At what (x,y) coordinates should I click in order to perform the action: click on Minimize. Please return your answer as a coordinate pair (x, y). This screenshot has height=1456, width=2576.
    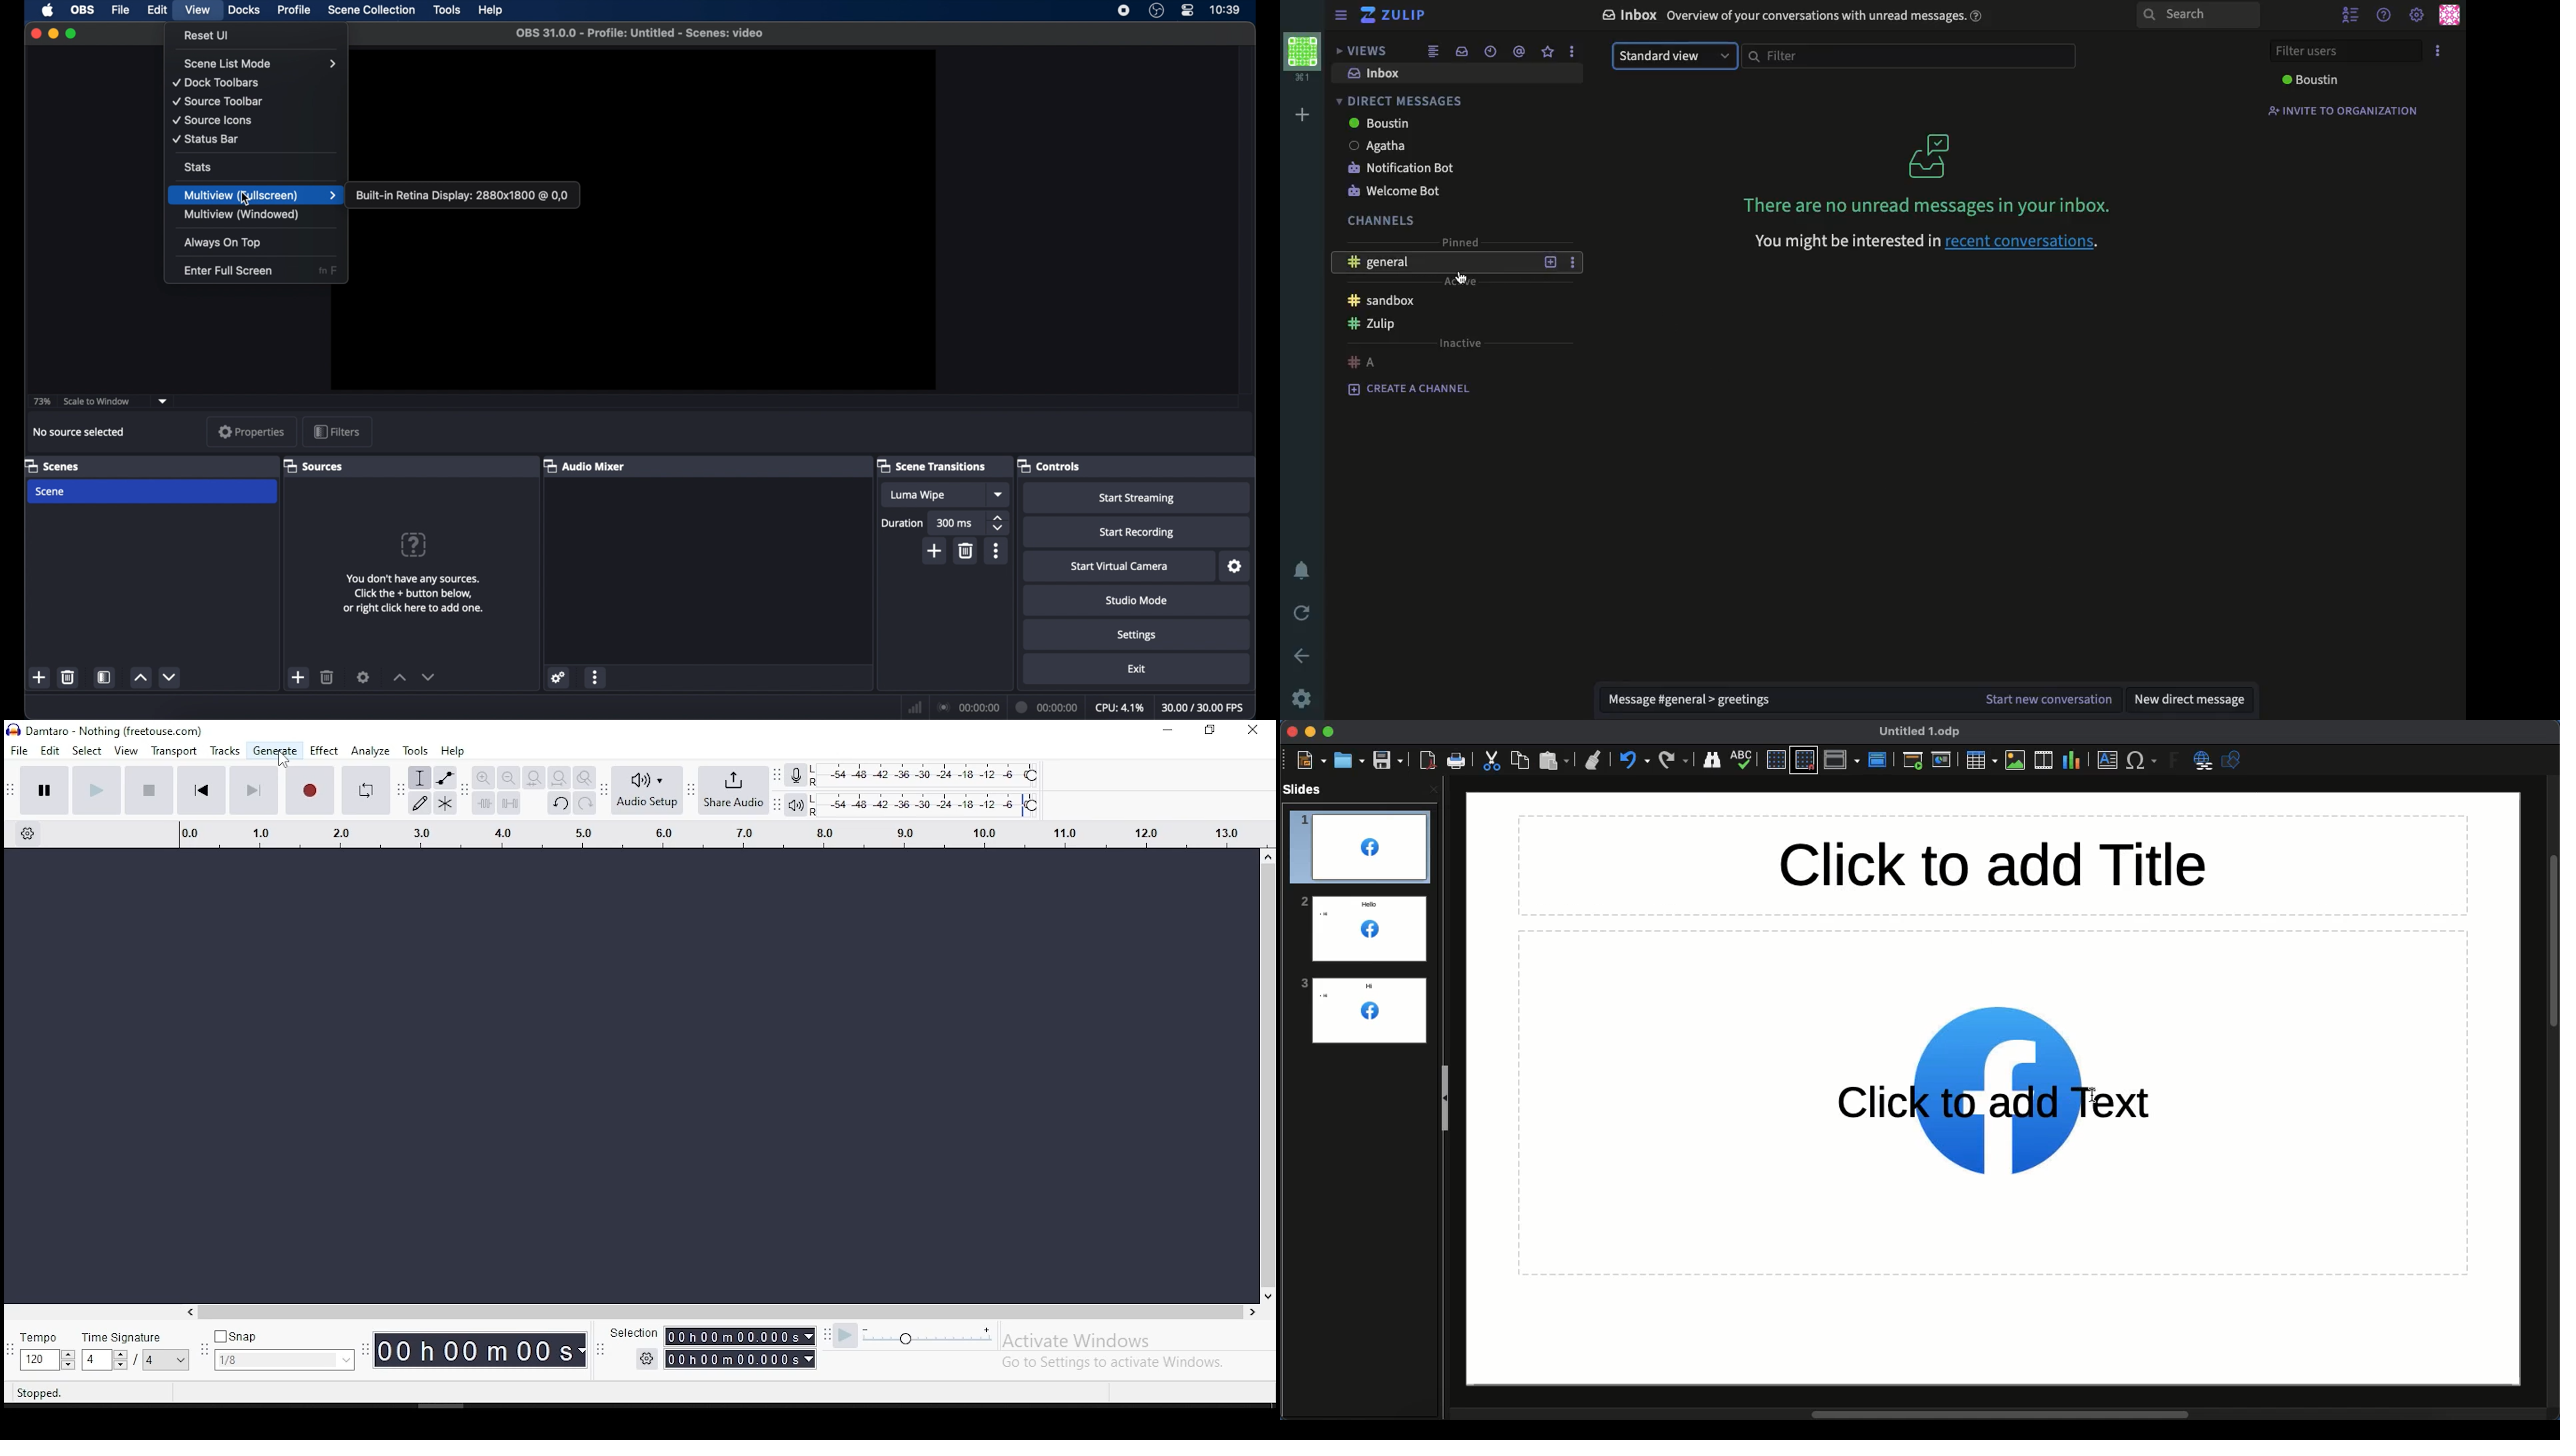
    Looking at the image, I should click on (1309, 732).